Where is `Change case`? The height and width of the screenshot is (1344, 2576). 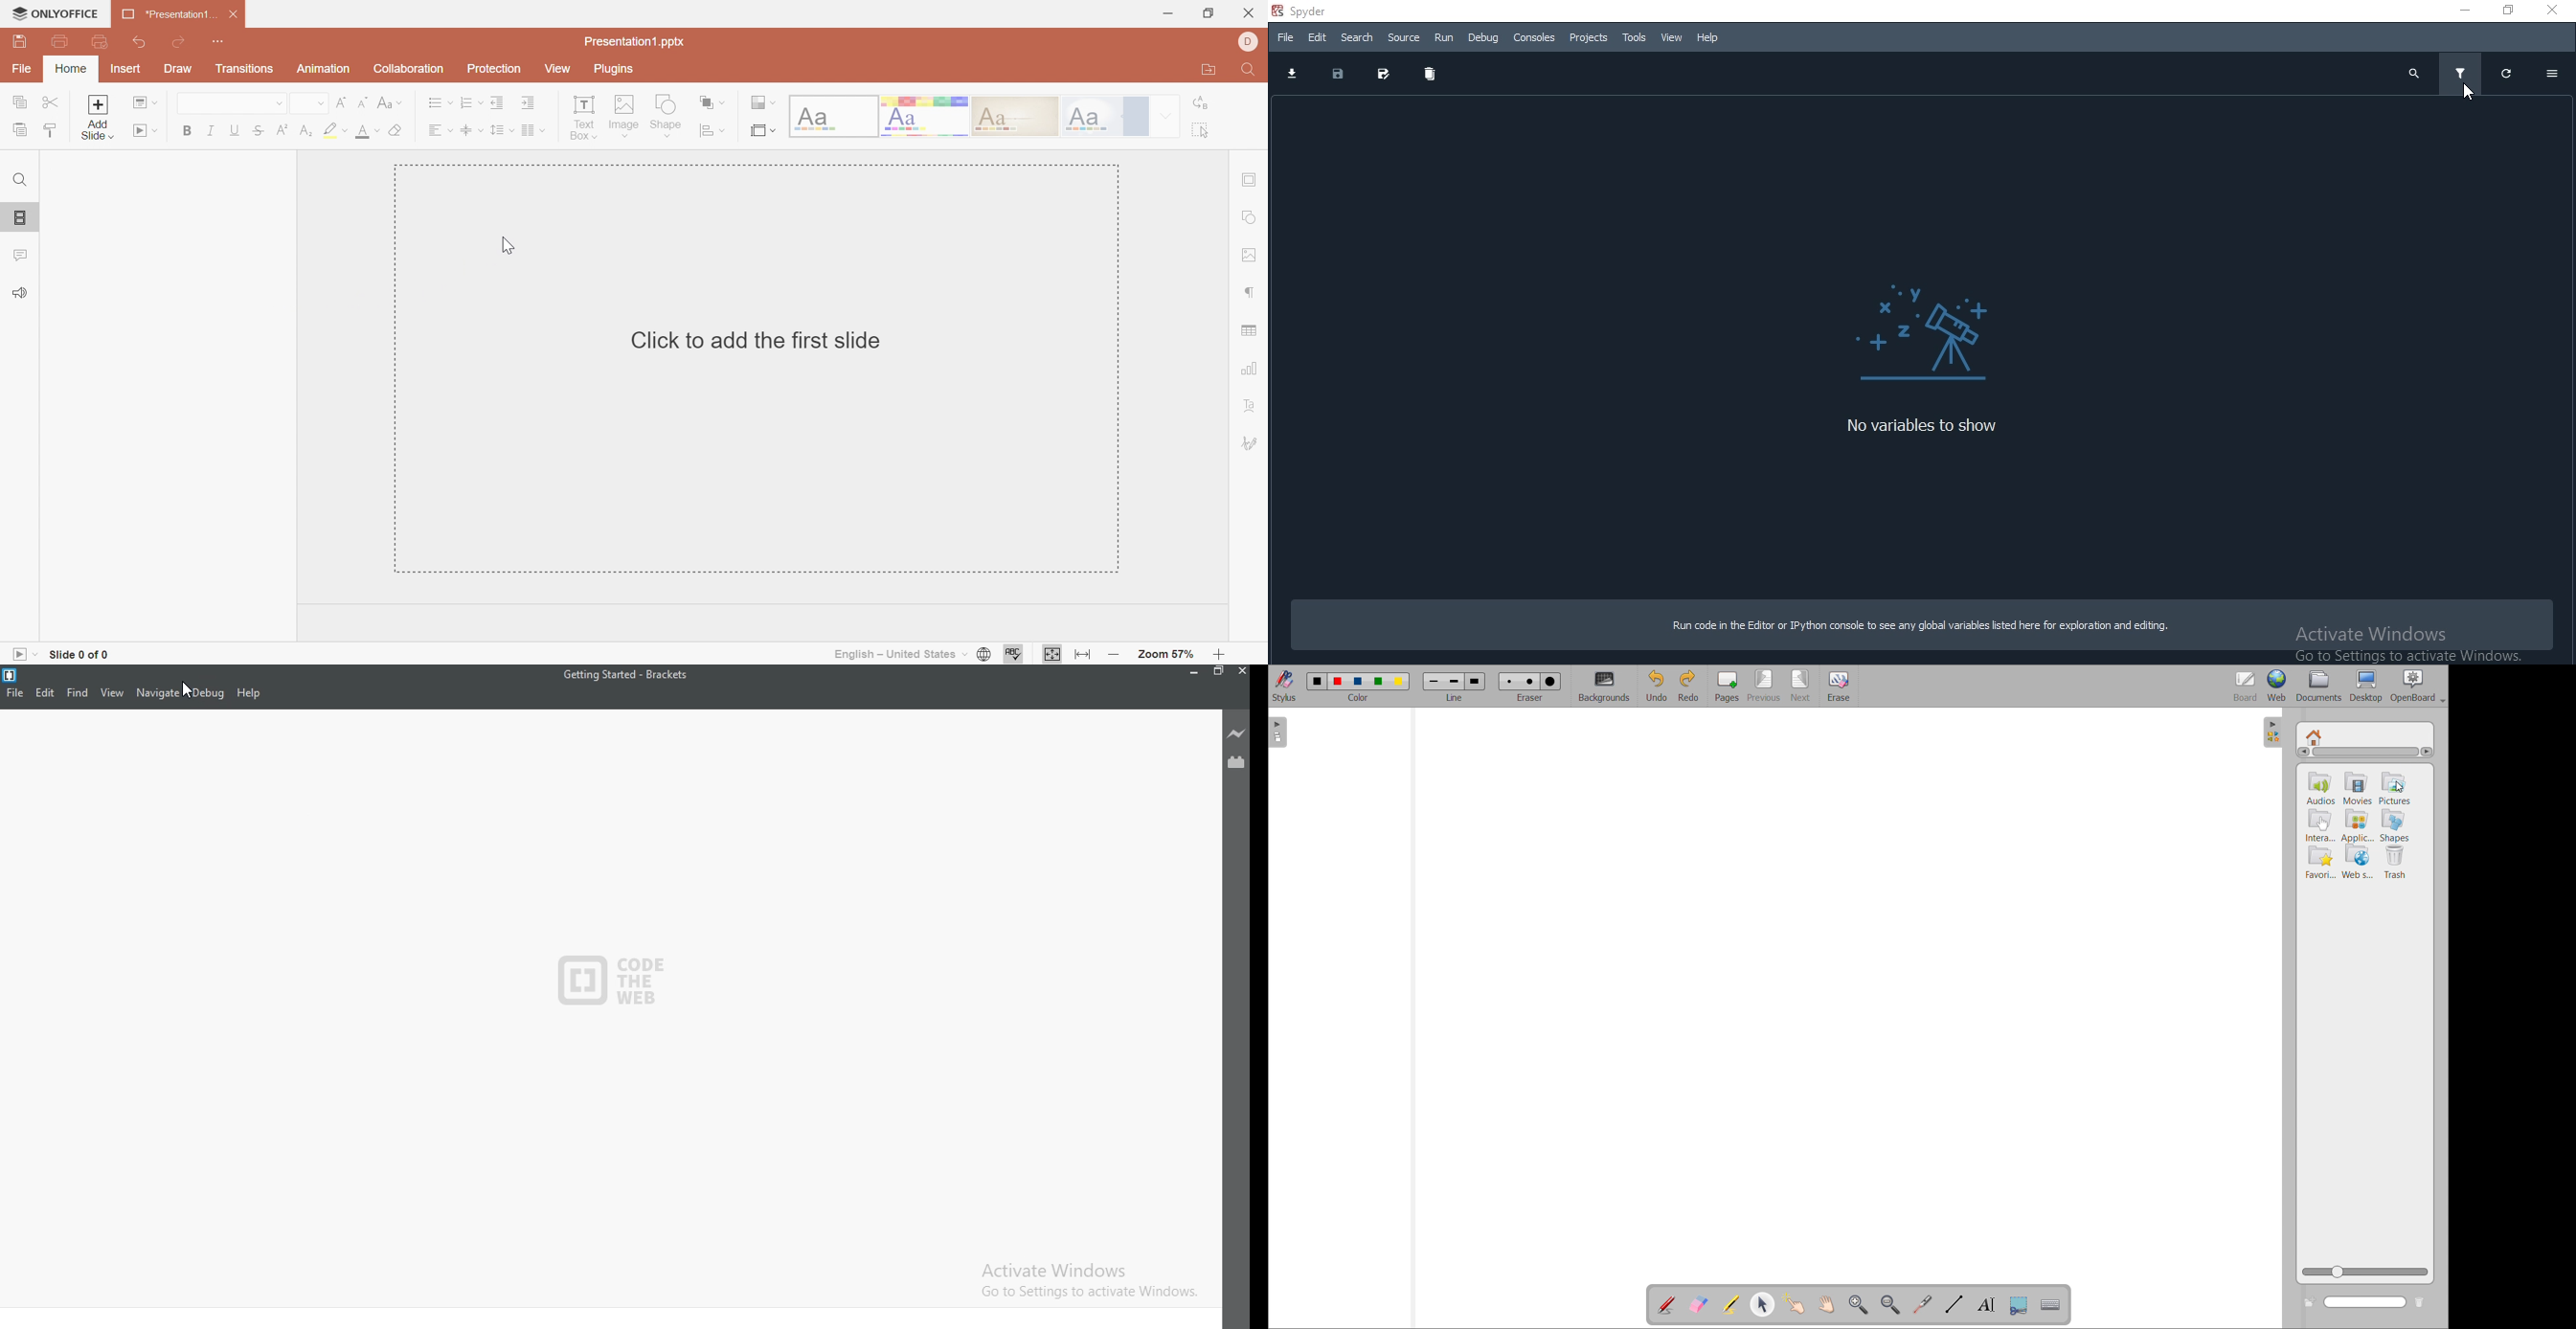 Change case is located at coordinates (384, 102).